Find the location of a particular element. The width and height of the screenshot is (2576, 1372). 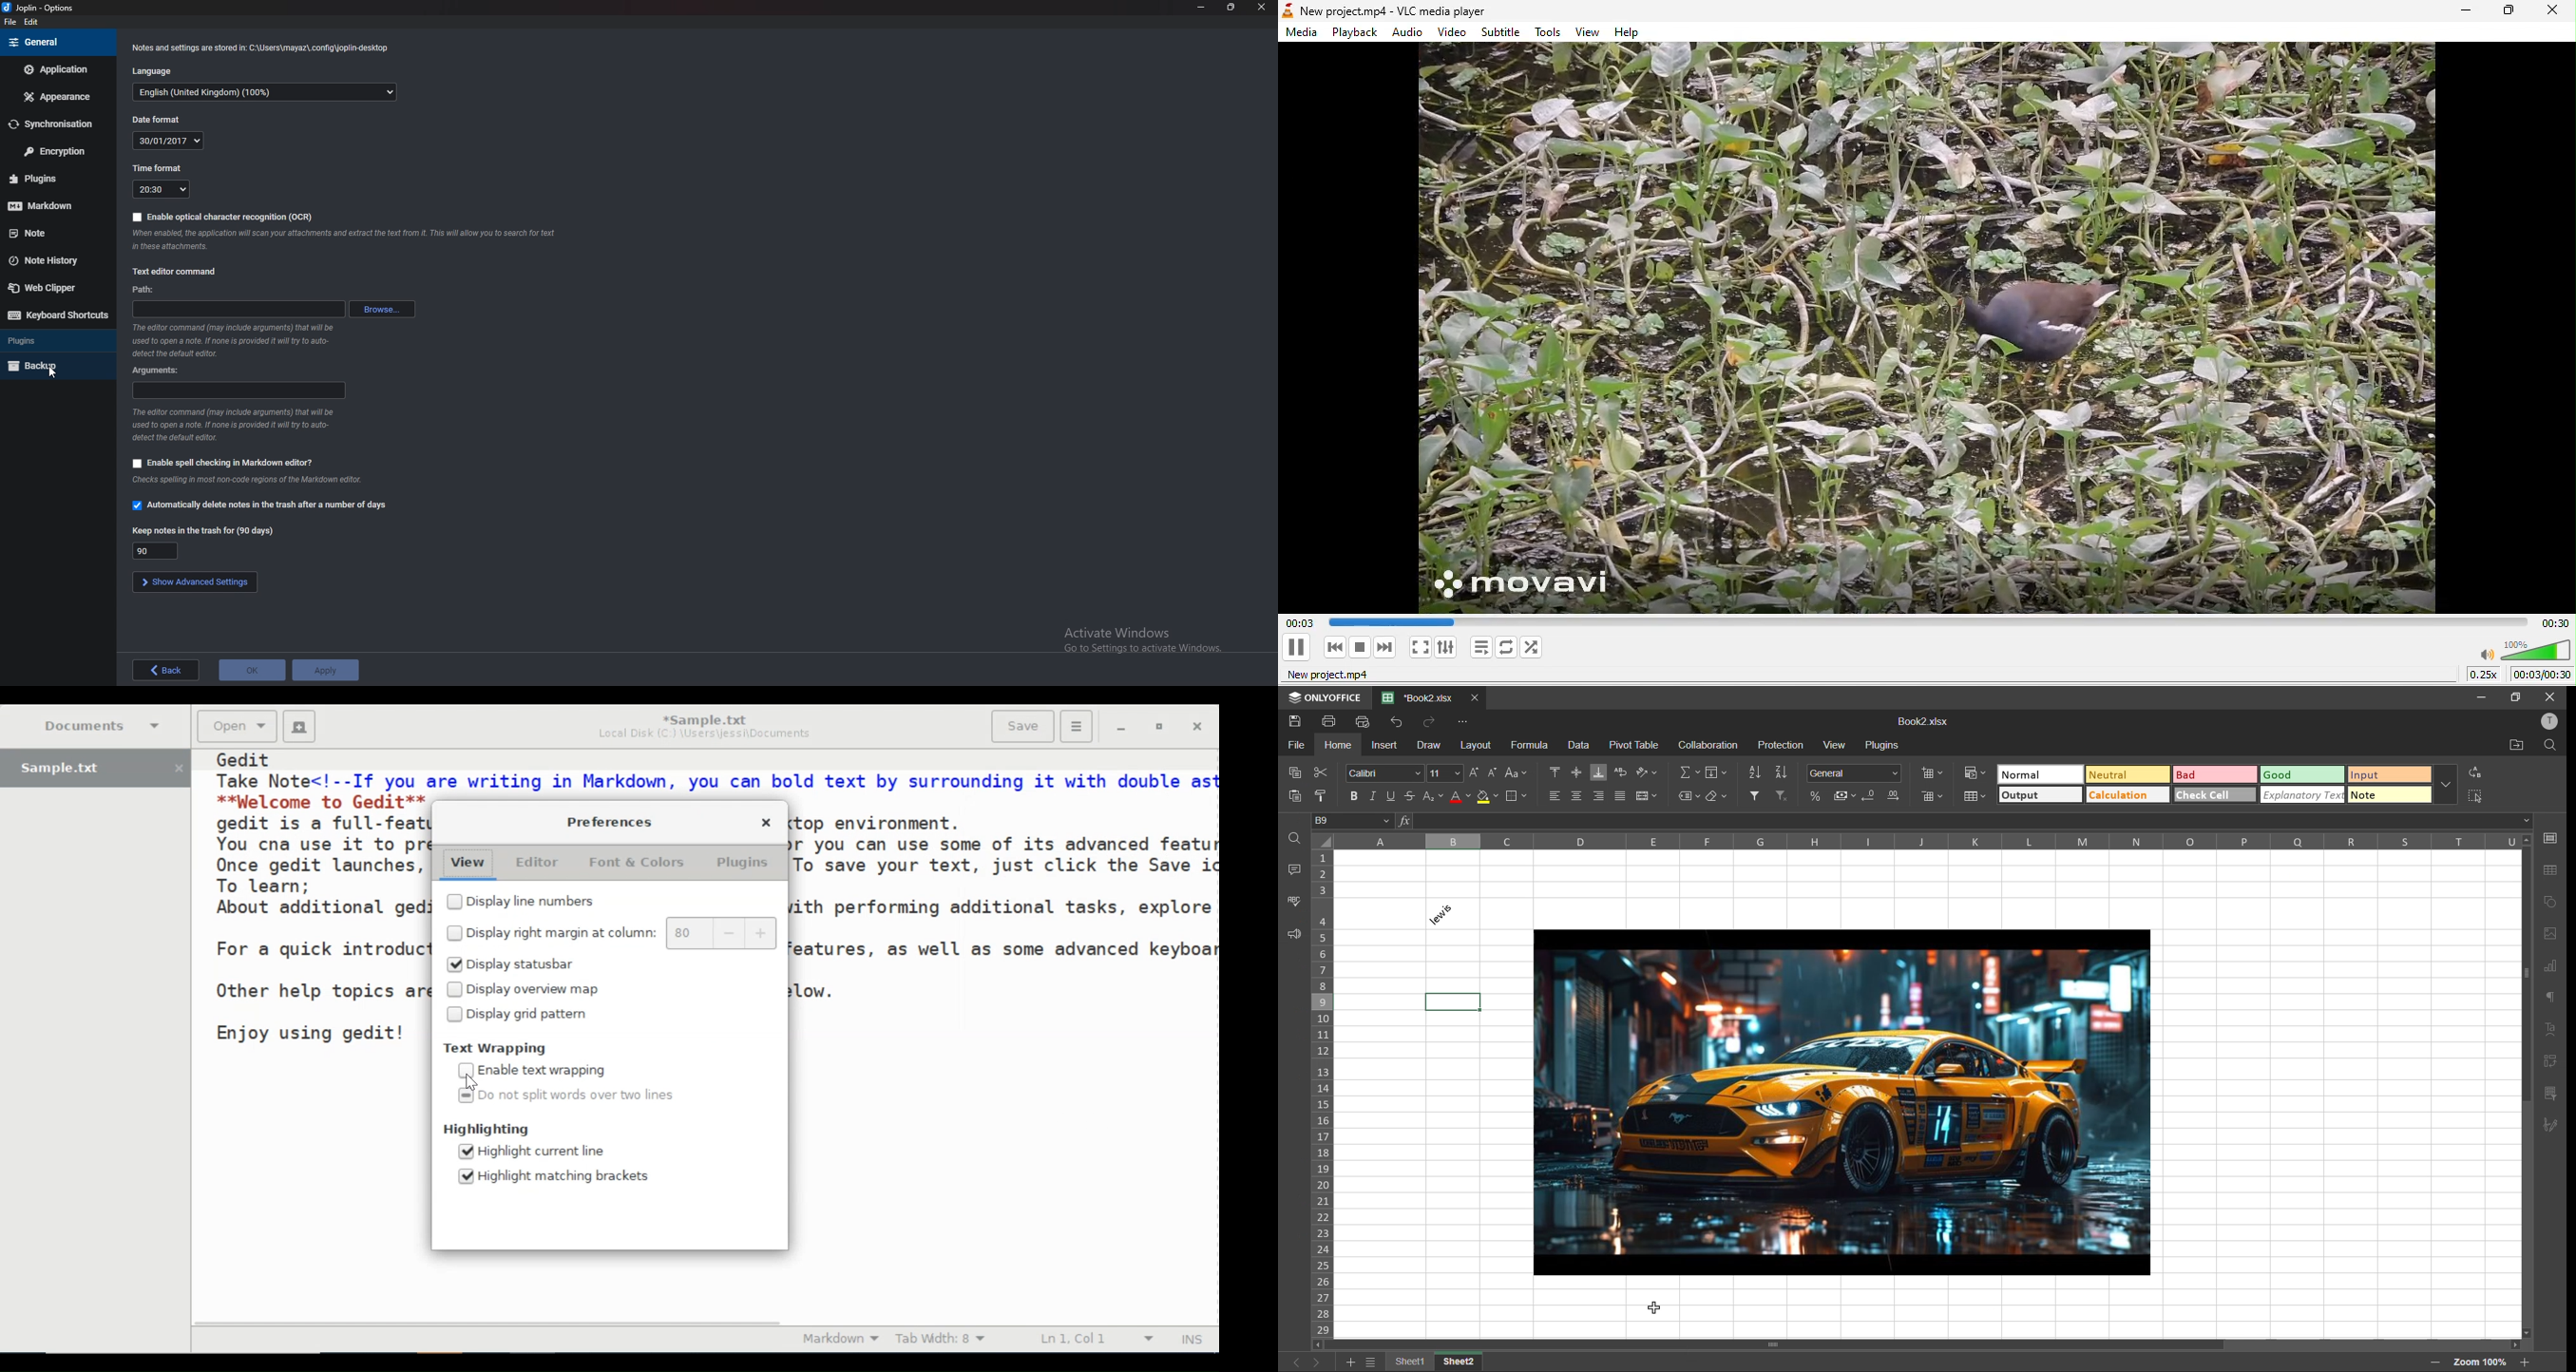

pivot table is located at coordinates (2550, 1059).